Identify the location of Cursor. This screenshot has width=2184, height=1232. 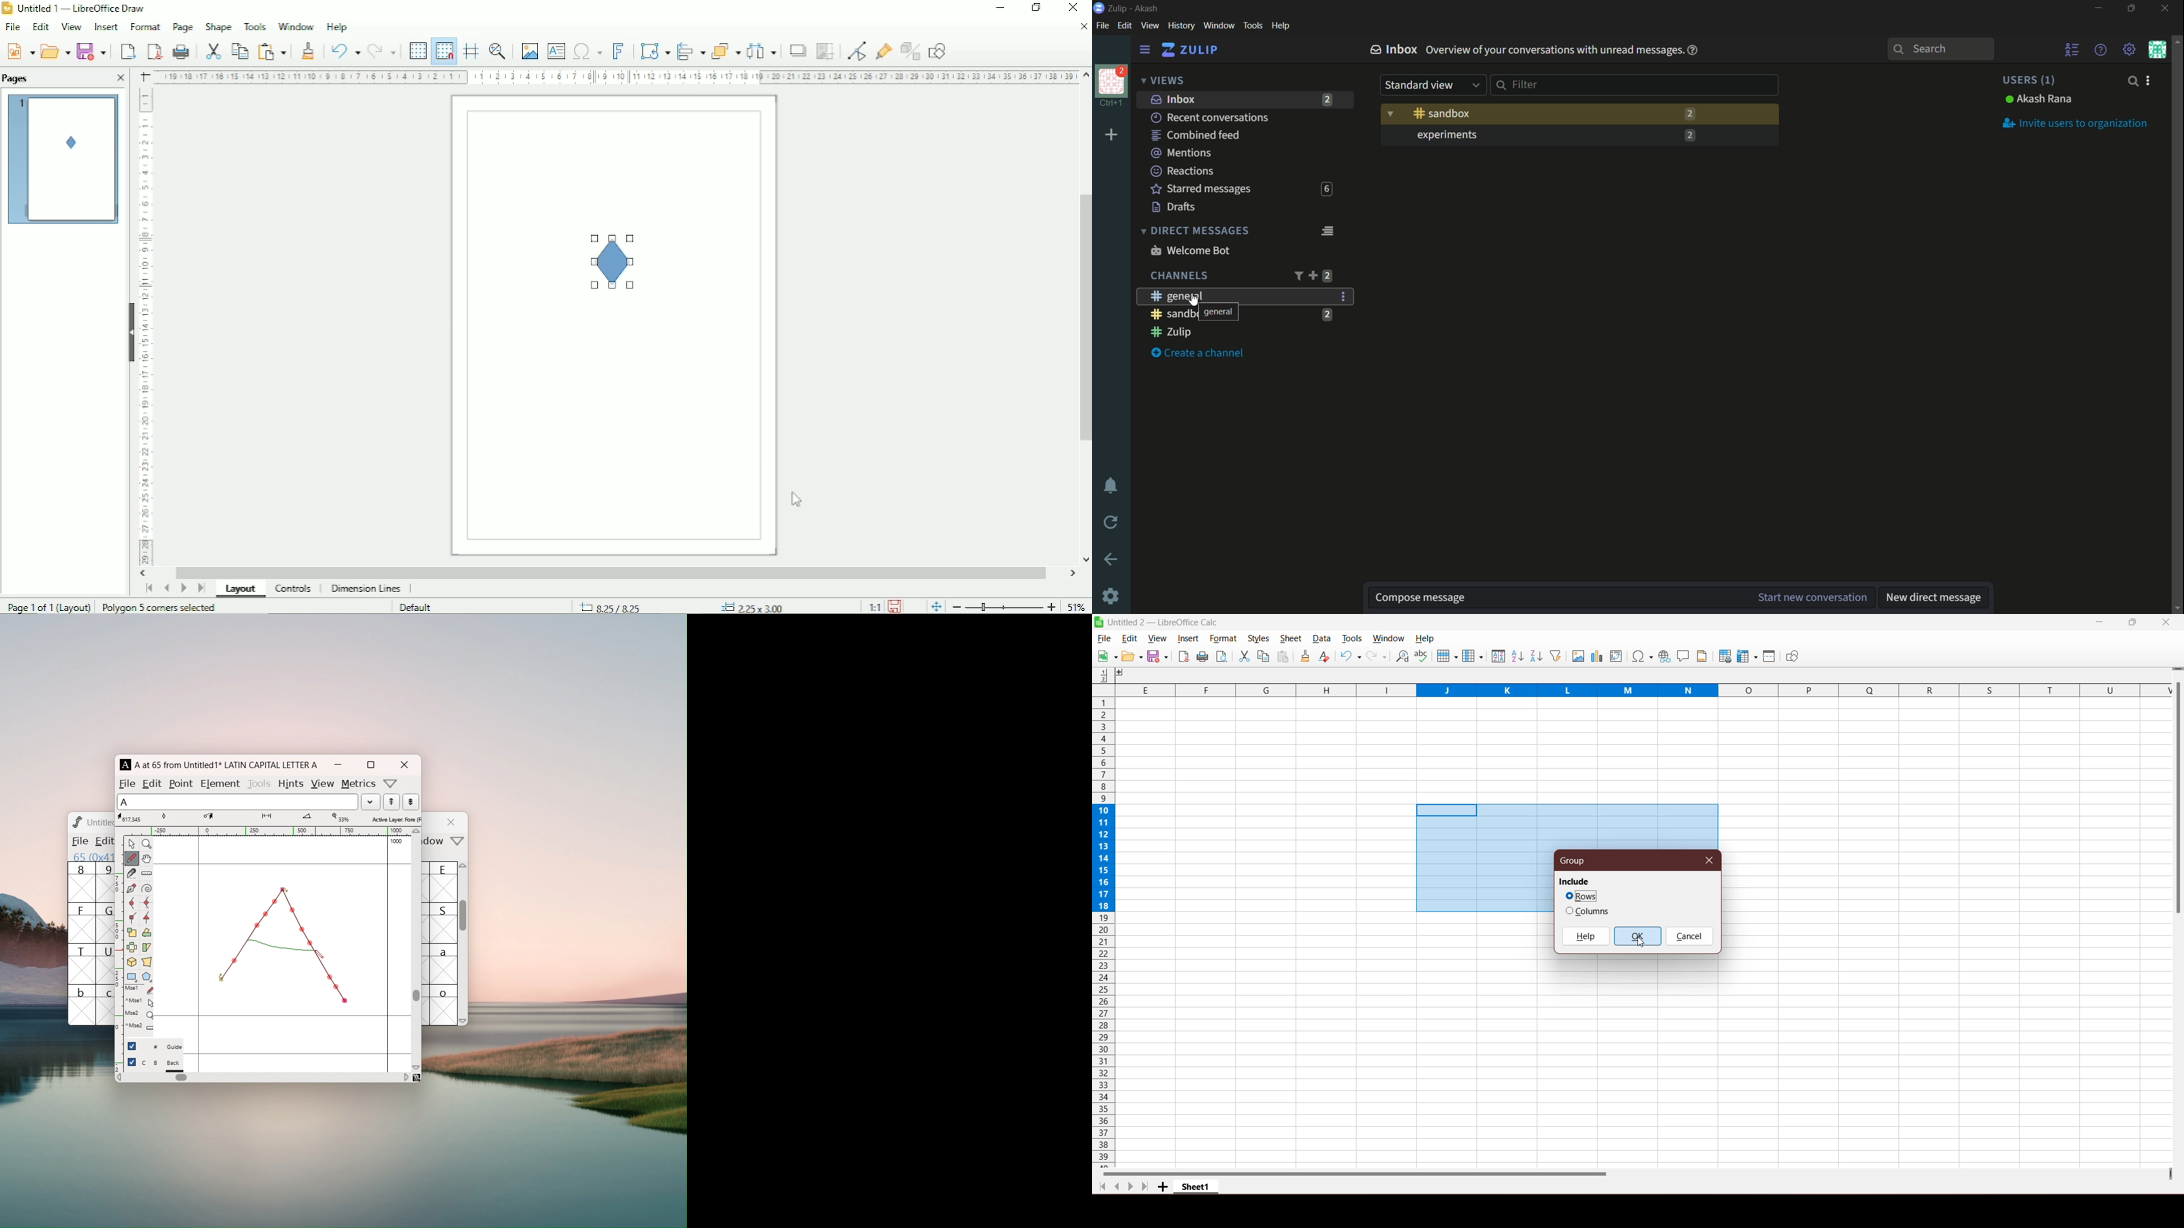
(797, 499).